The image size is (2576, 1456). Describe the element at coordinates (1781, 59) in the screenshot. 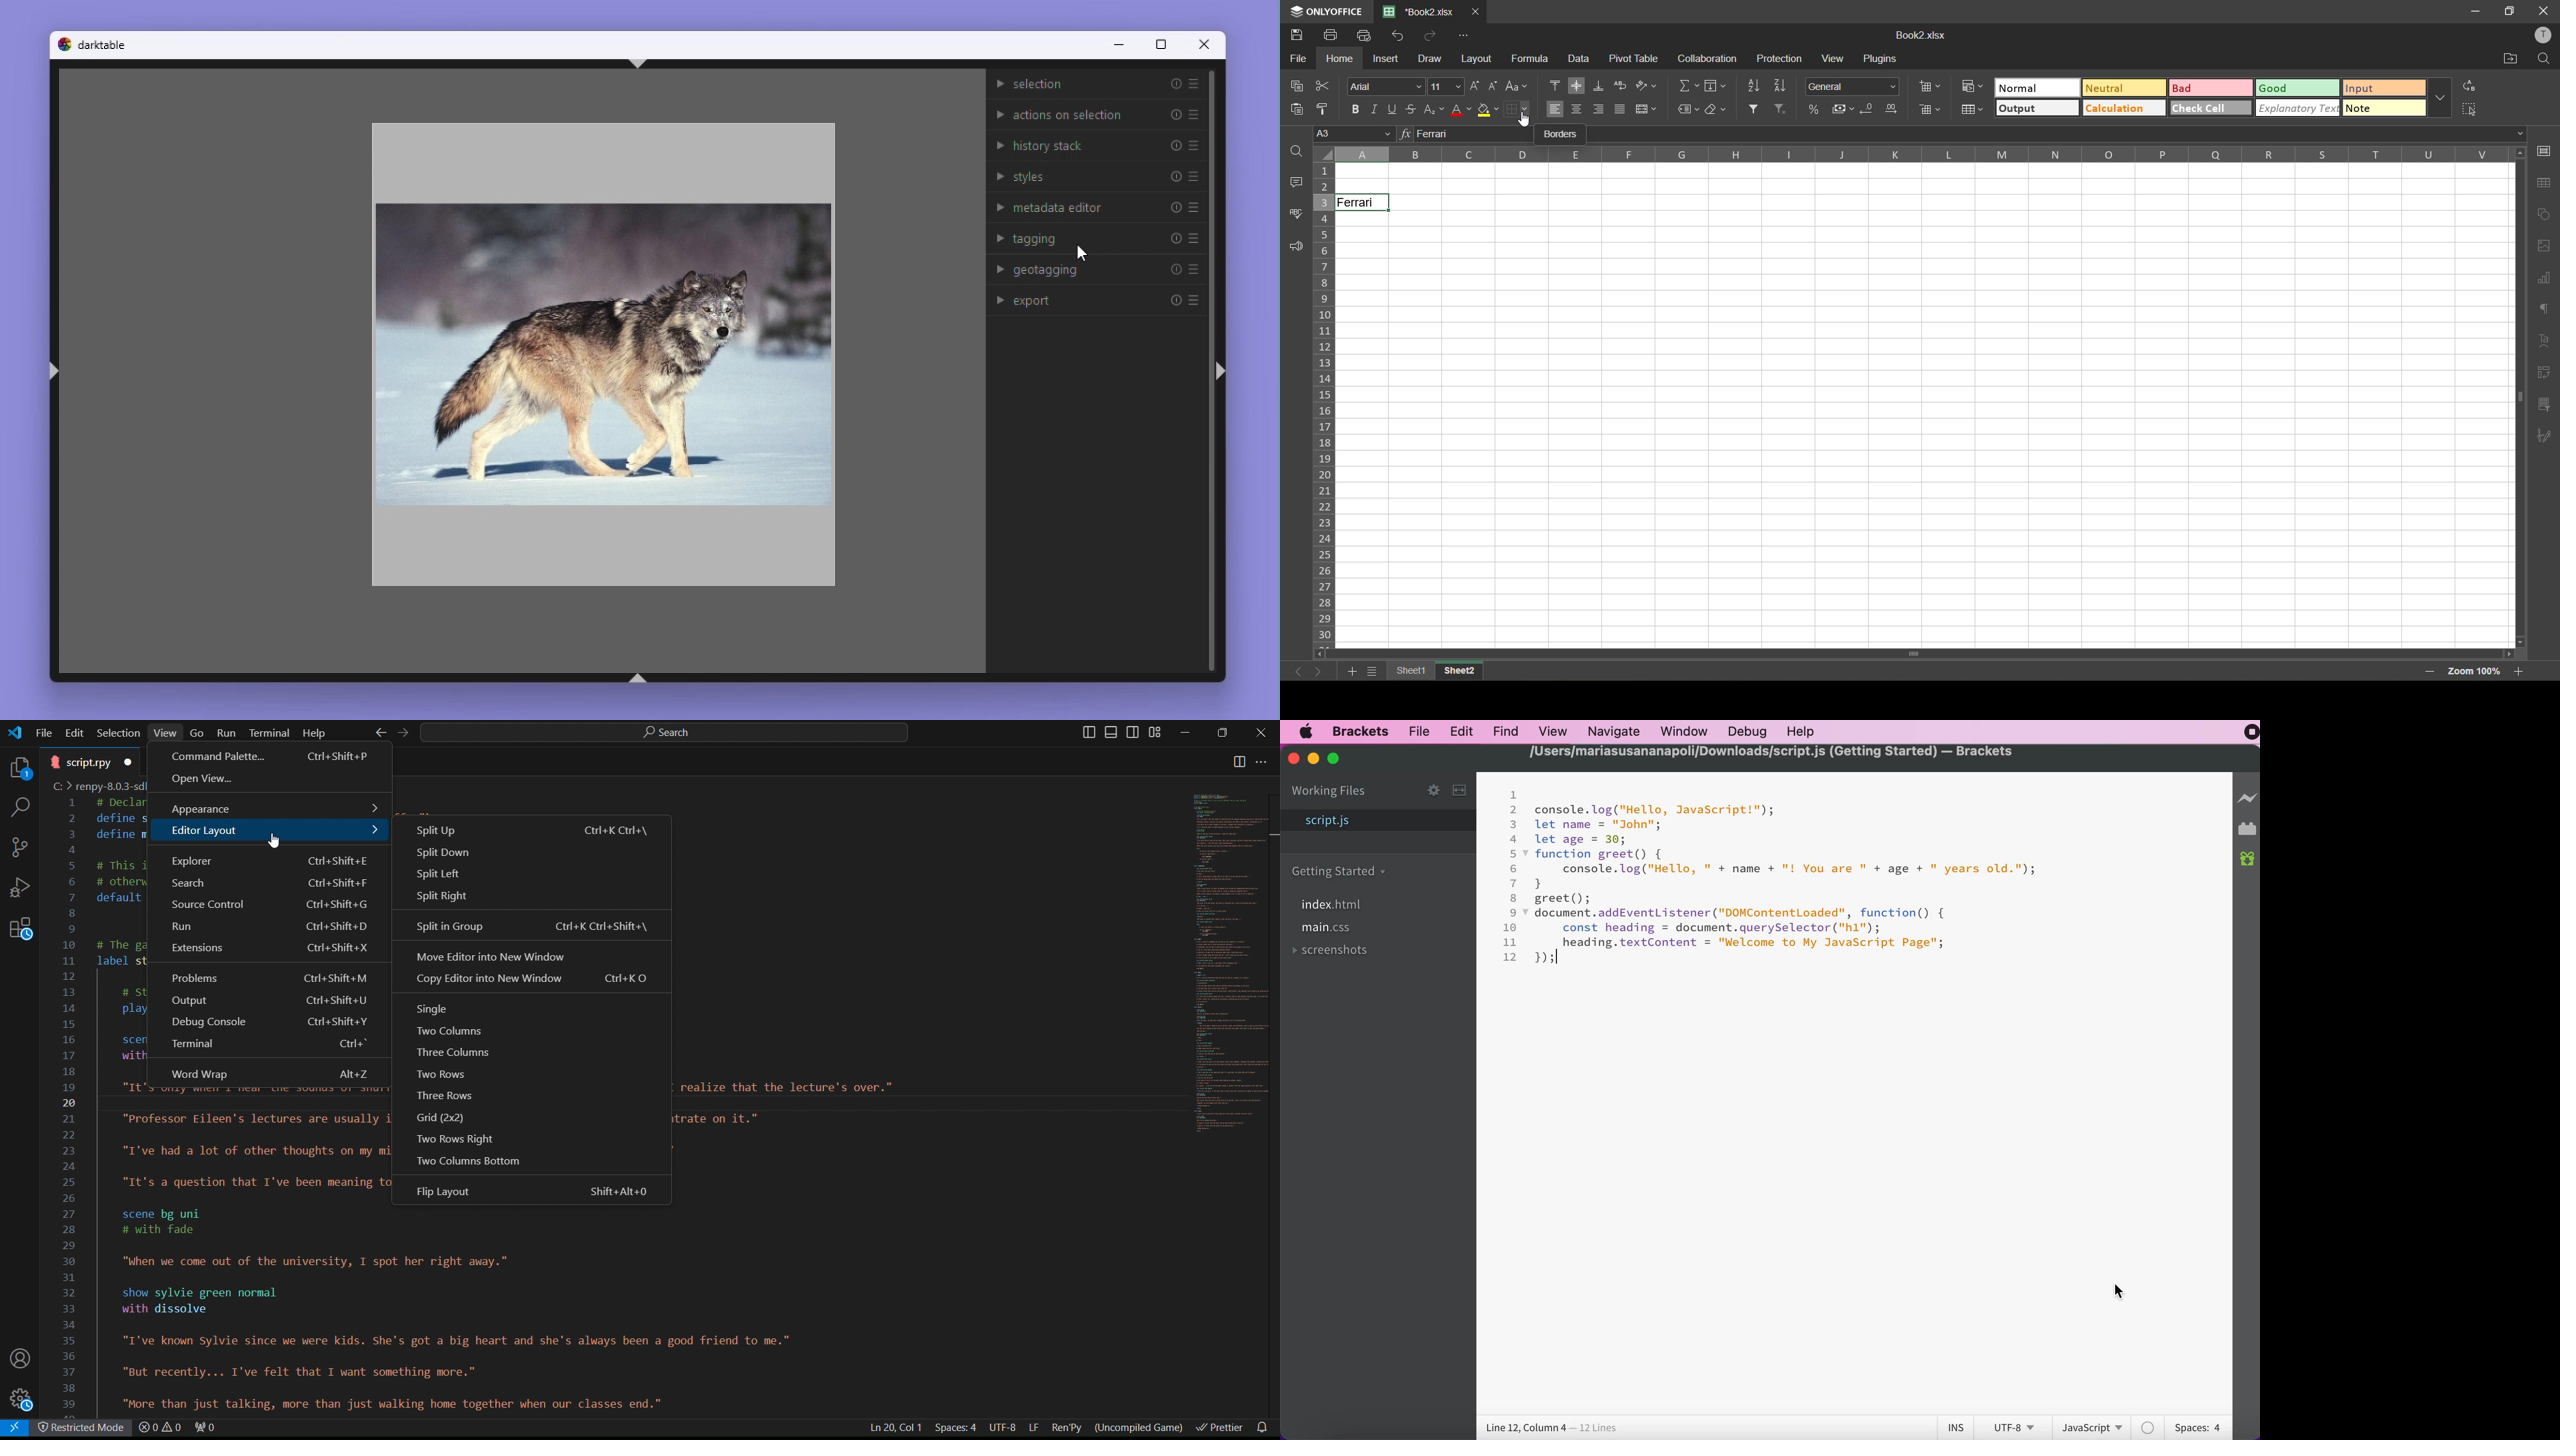

I see `protection` at that location.